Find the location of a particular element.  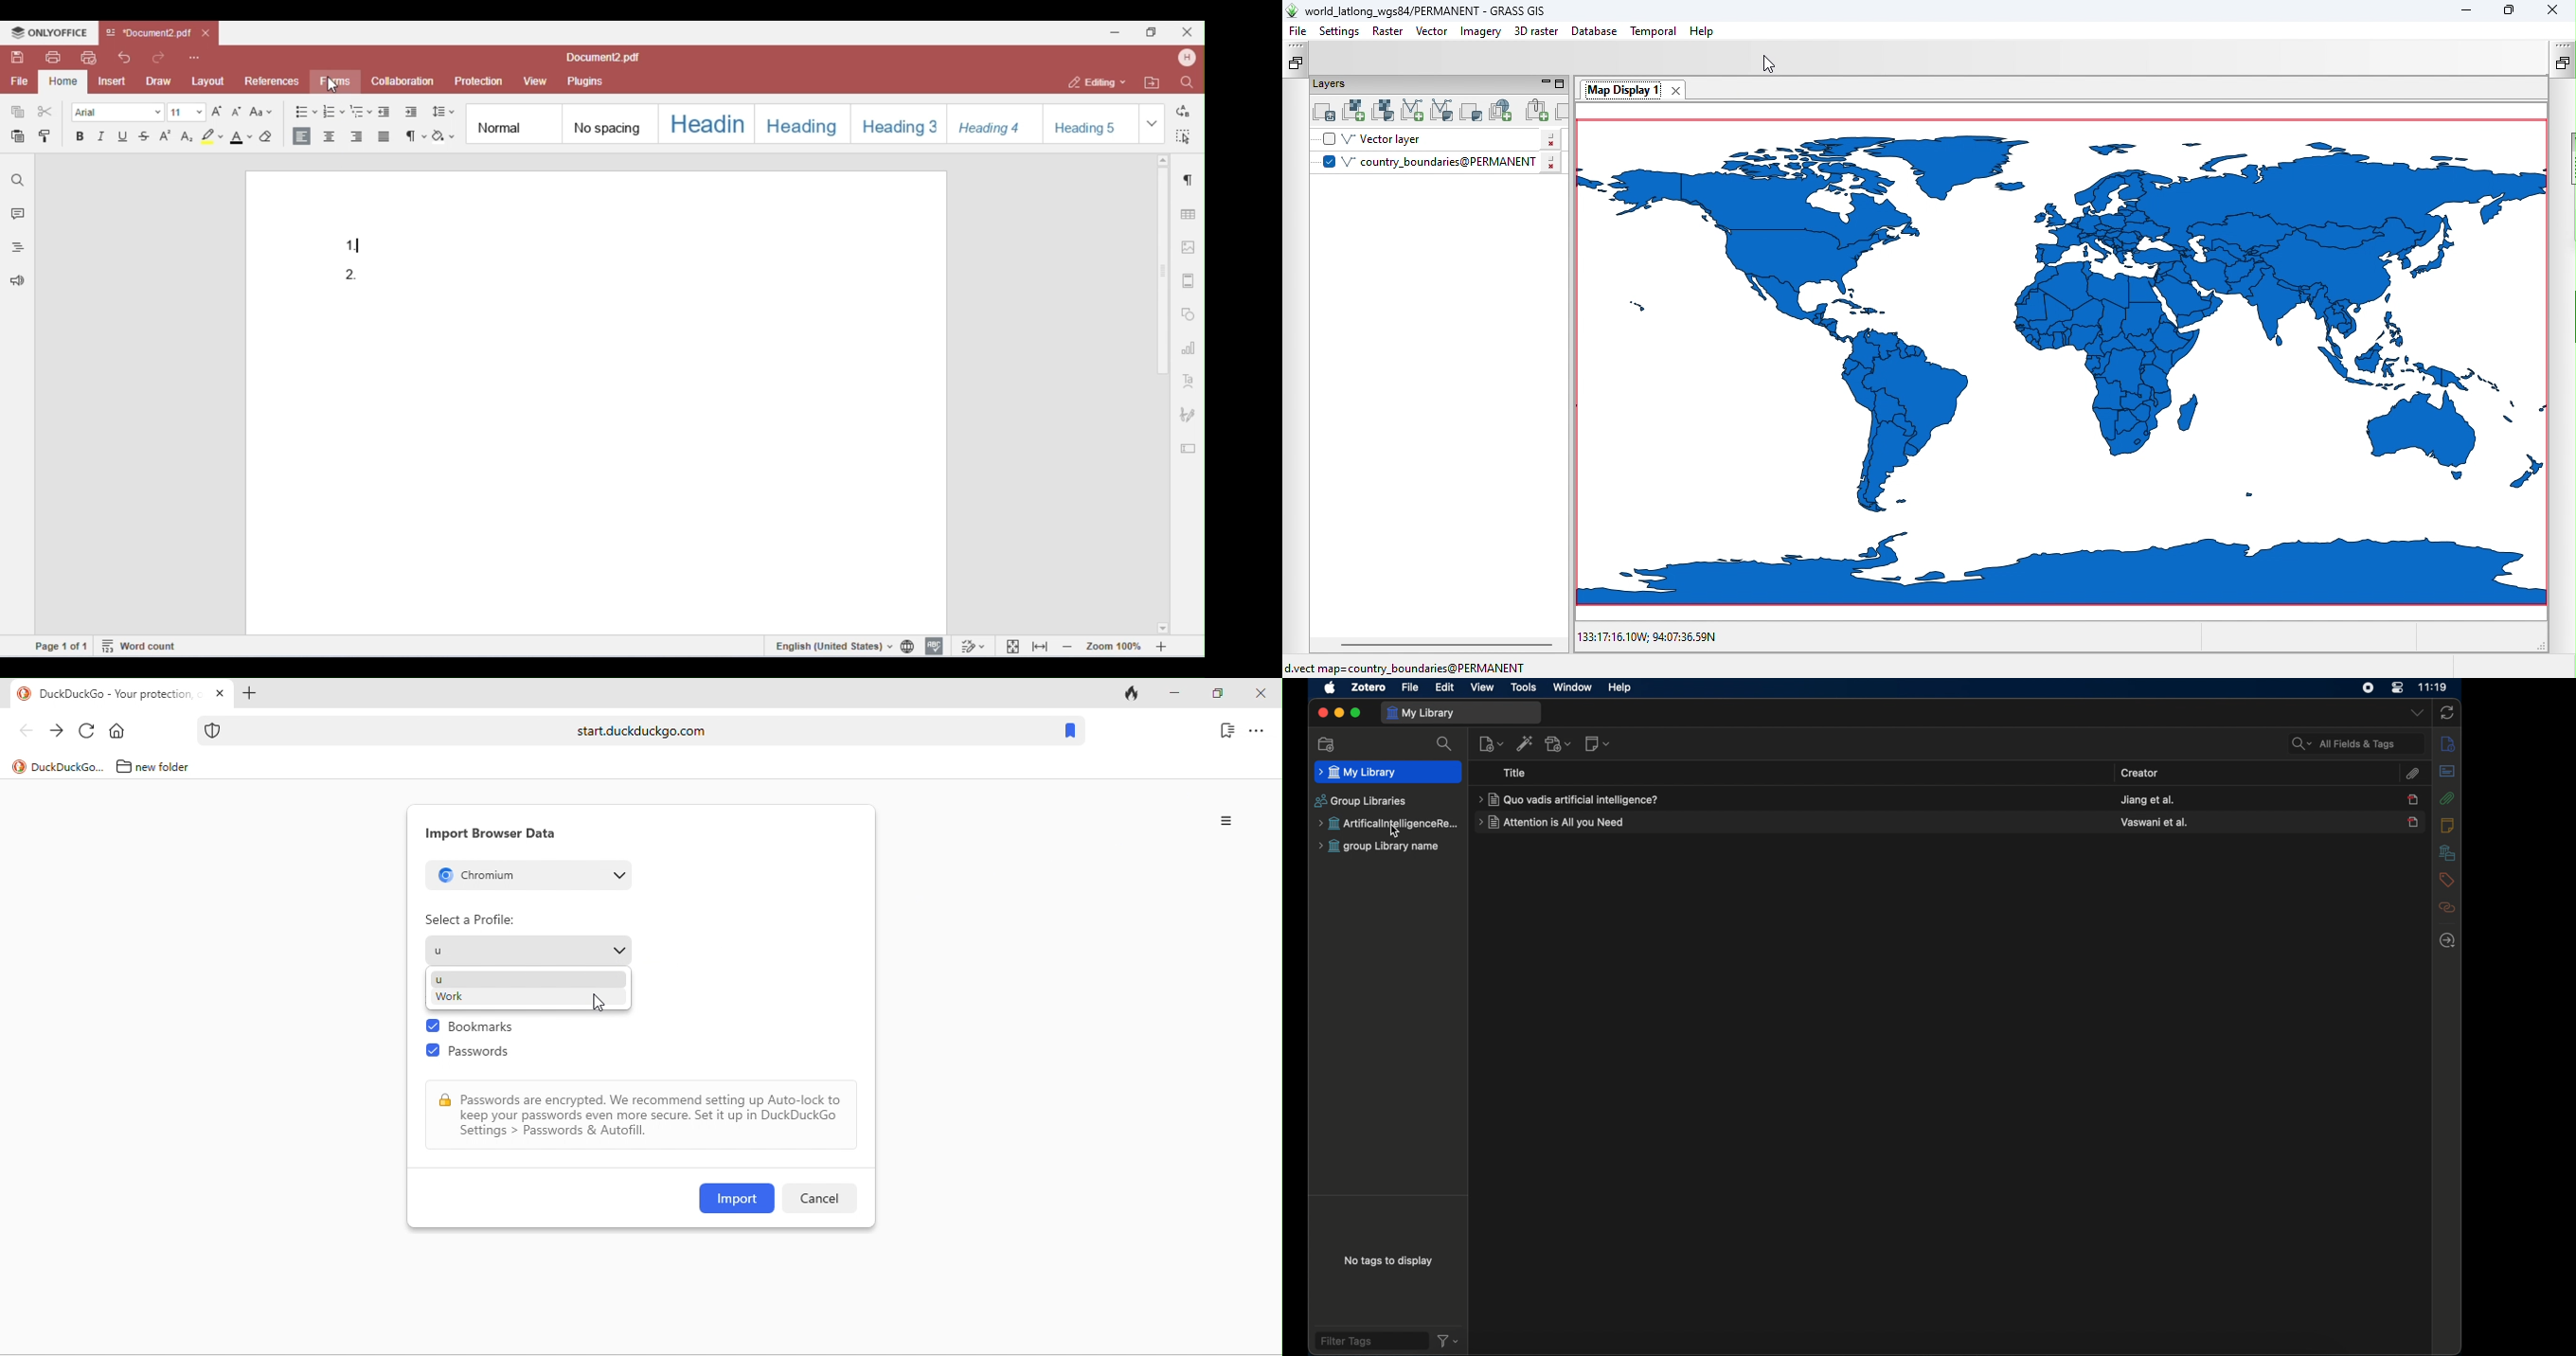

file is located at coordinates (1410, 687).